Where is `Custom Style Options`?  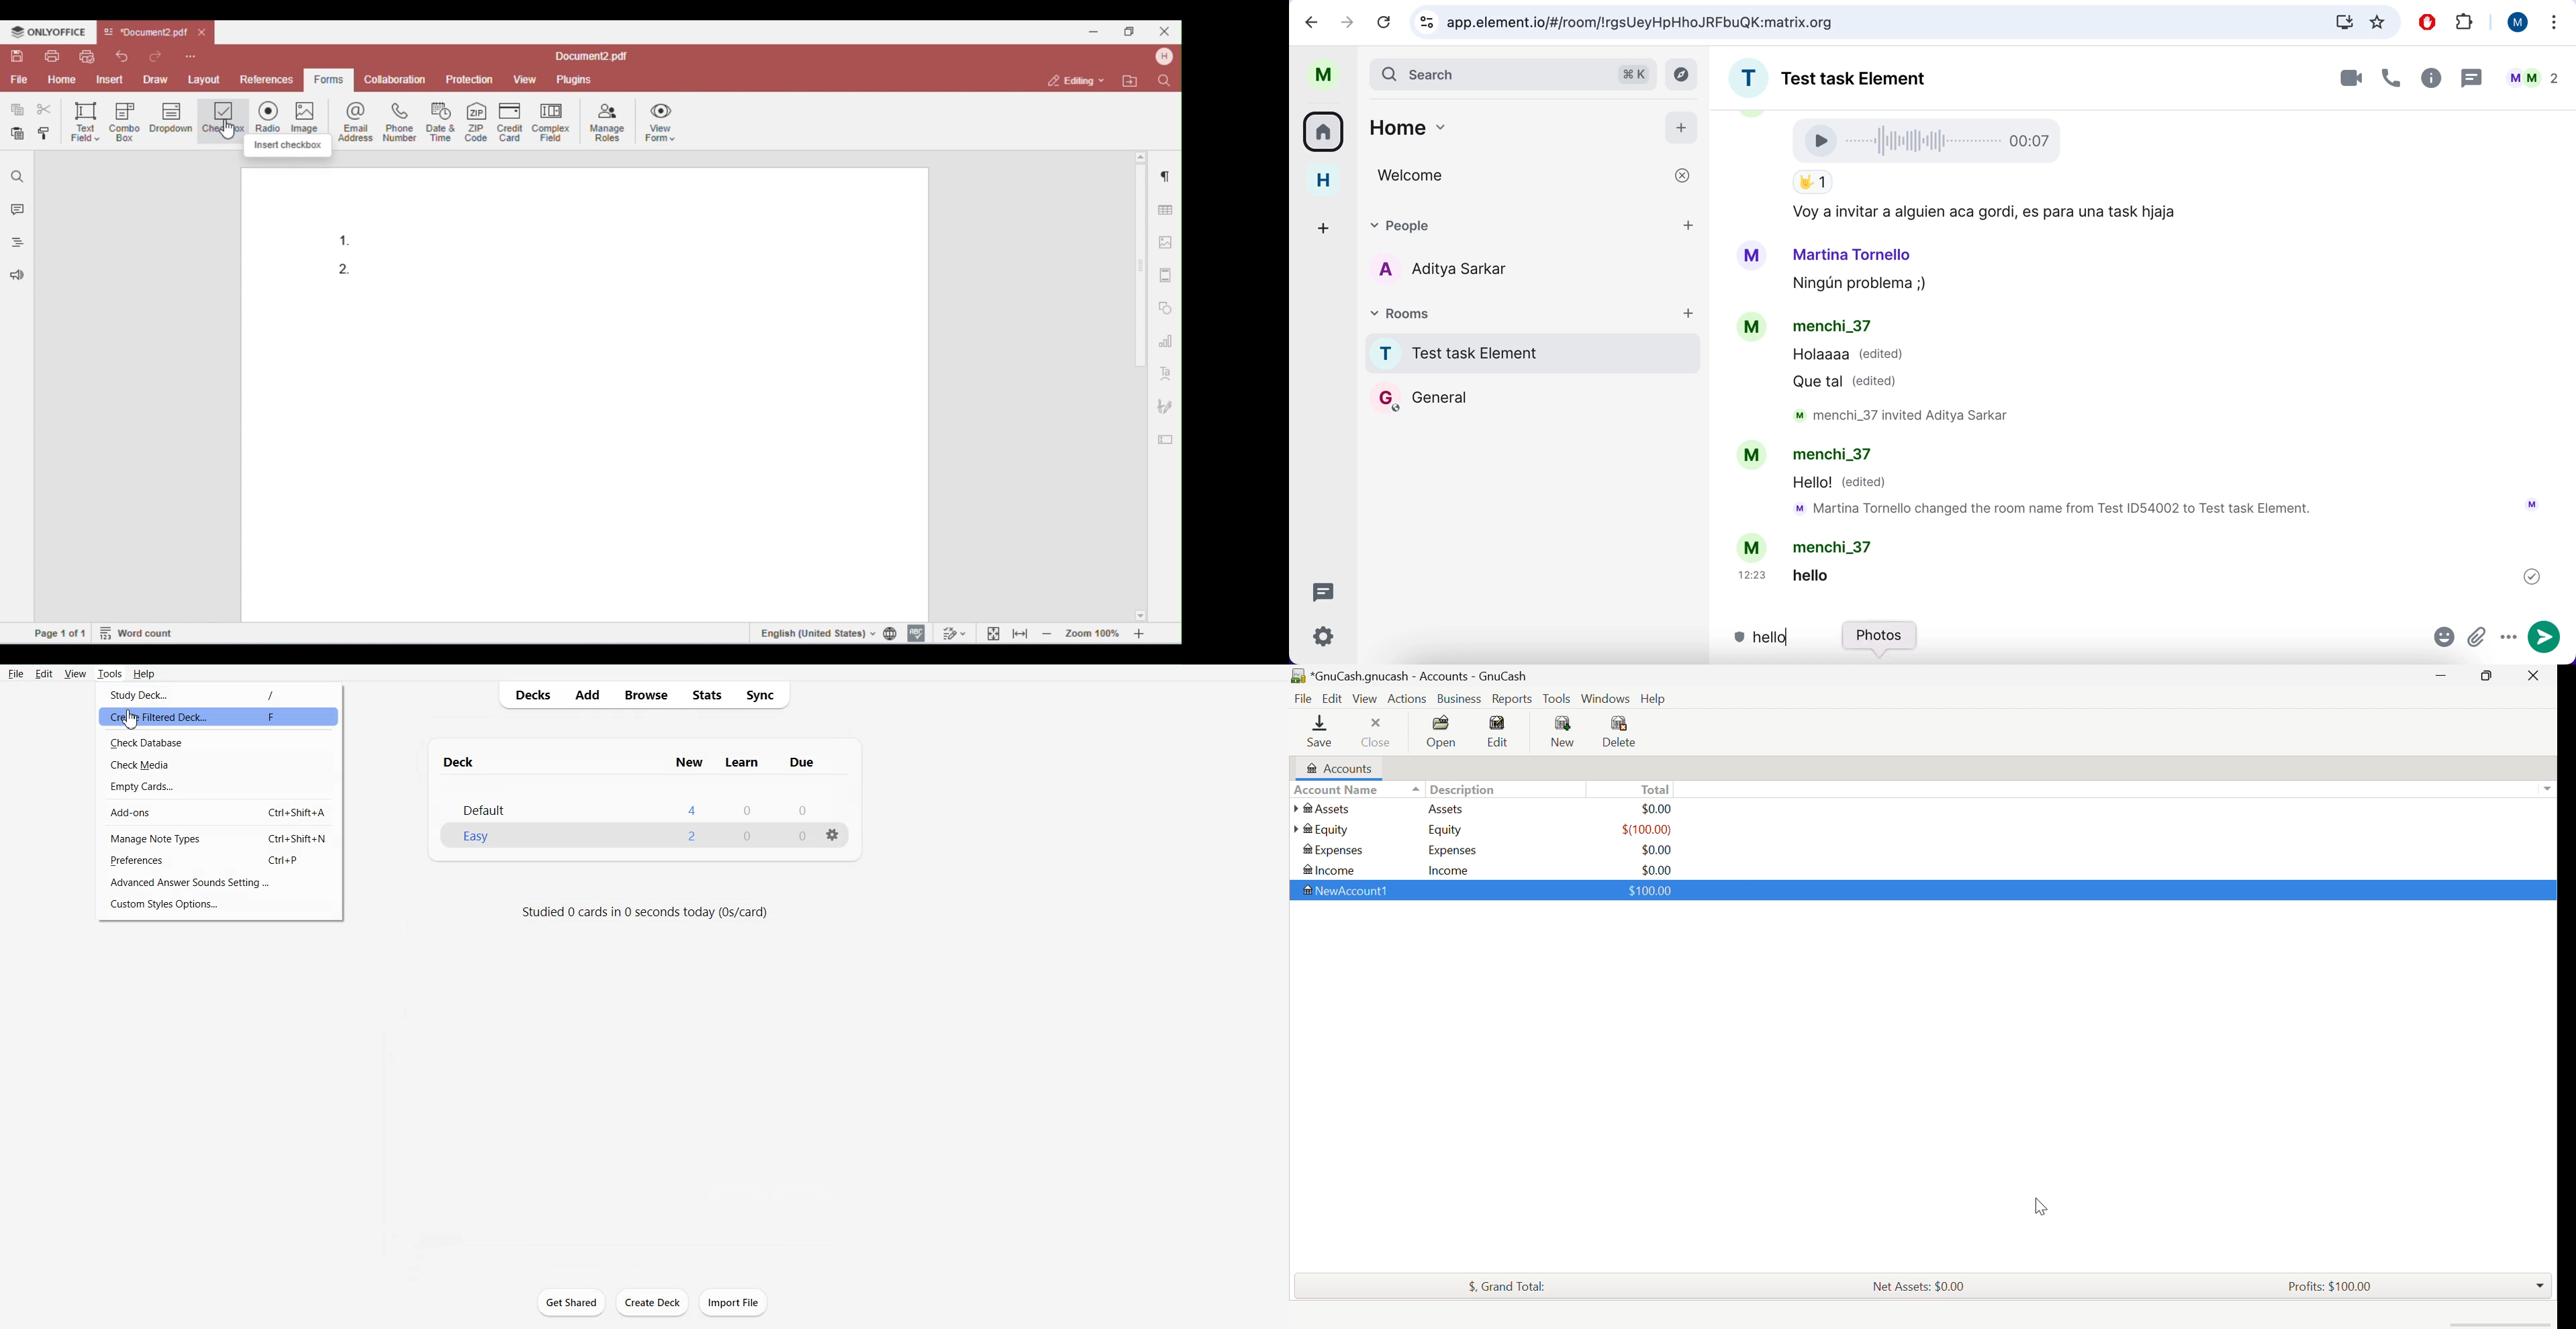 Custom Style Options is located at coordinates (220, 904).